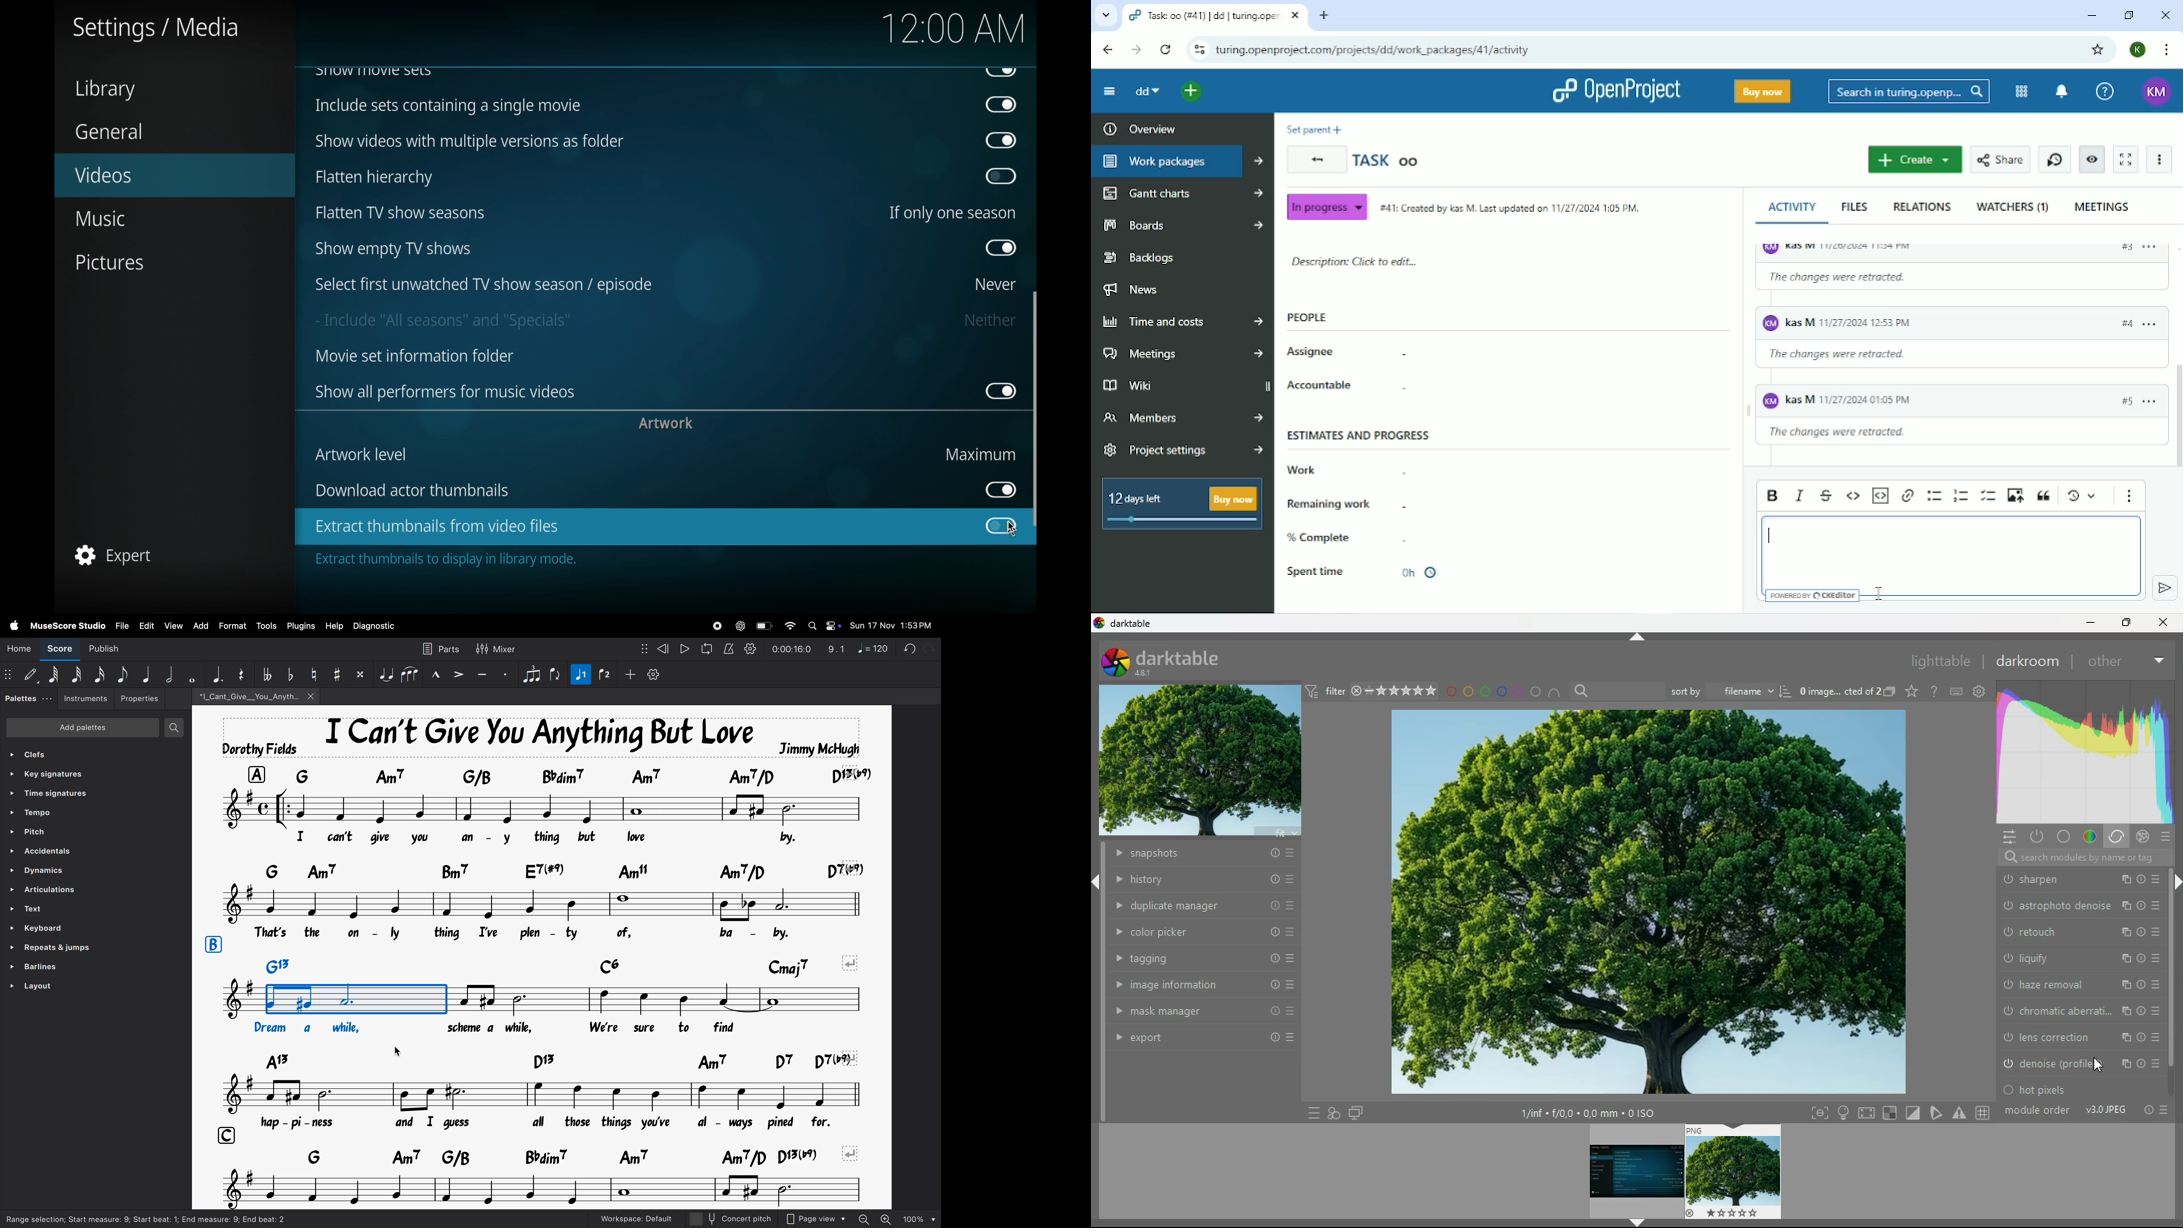 The image size is (2184, 1232). I want to click on Unwatch work package, so click(2093, 159).